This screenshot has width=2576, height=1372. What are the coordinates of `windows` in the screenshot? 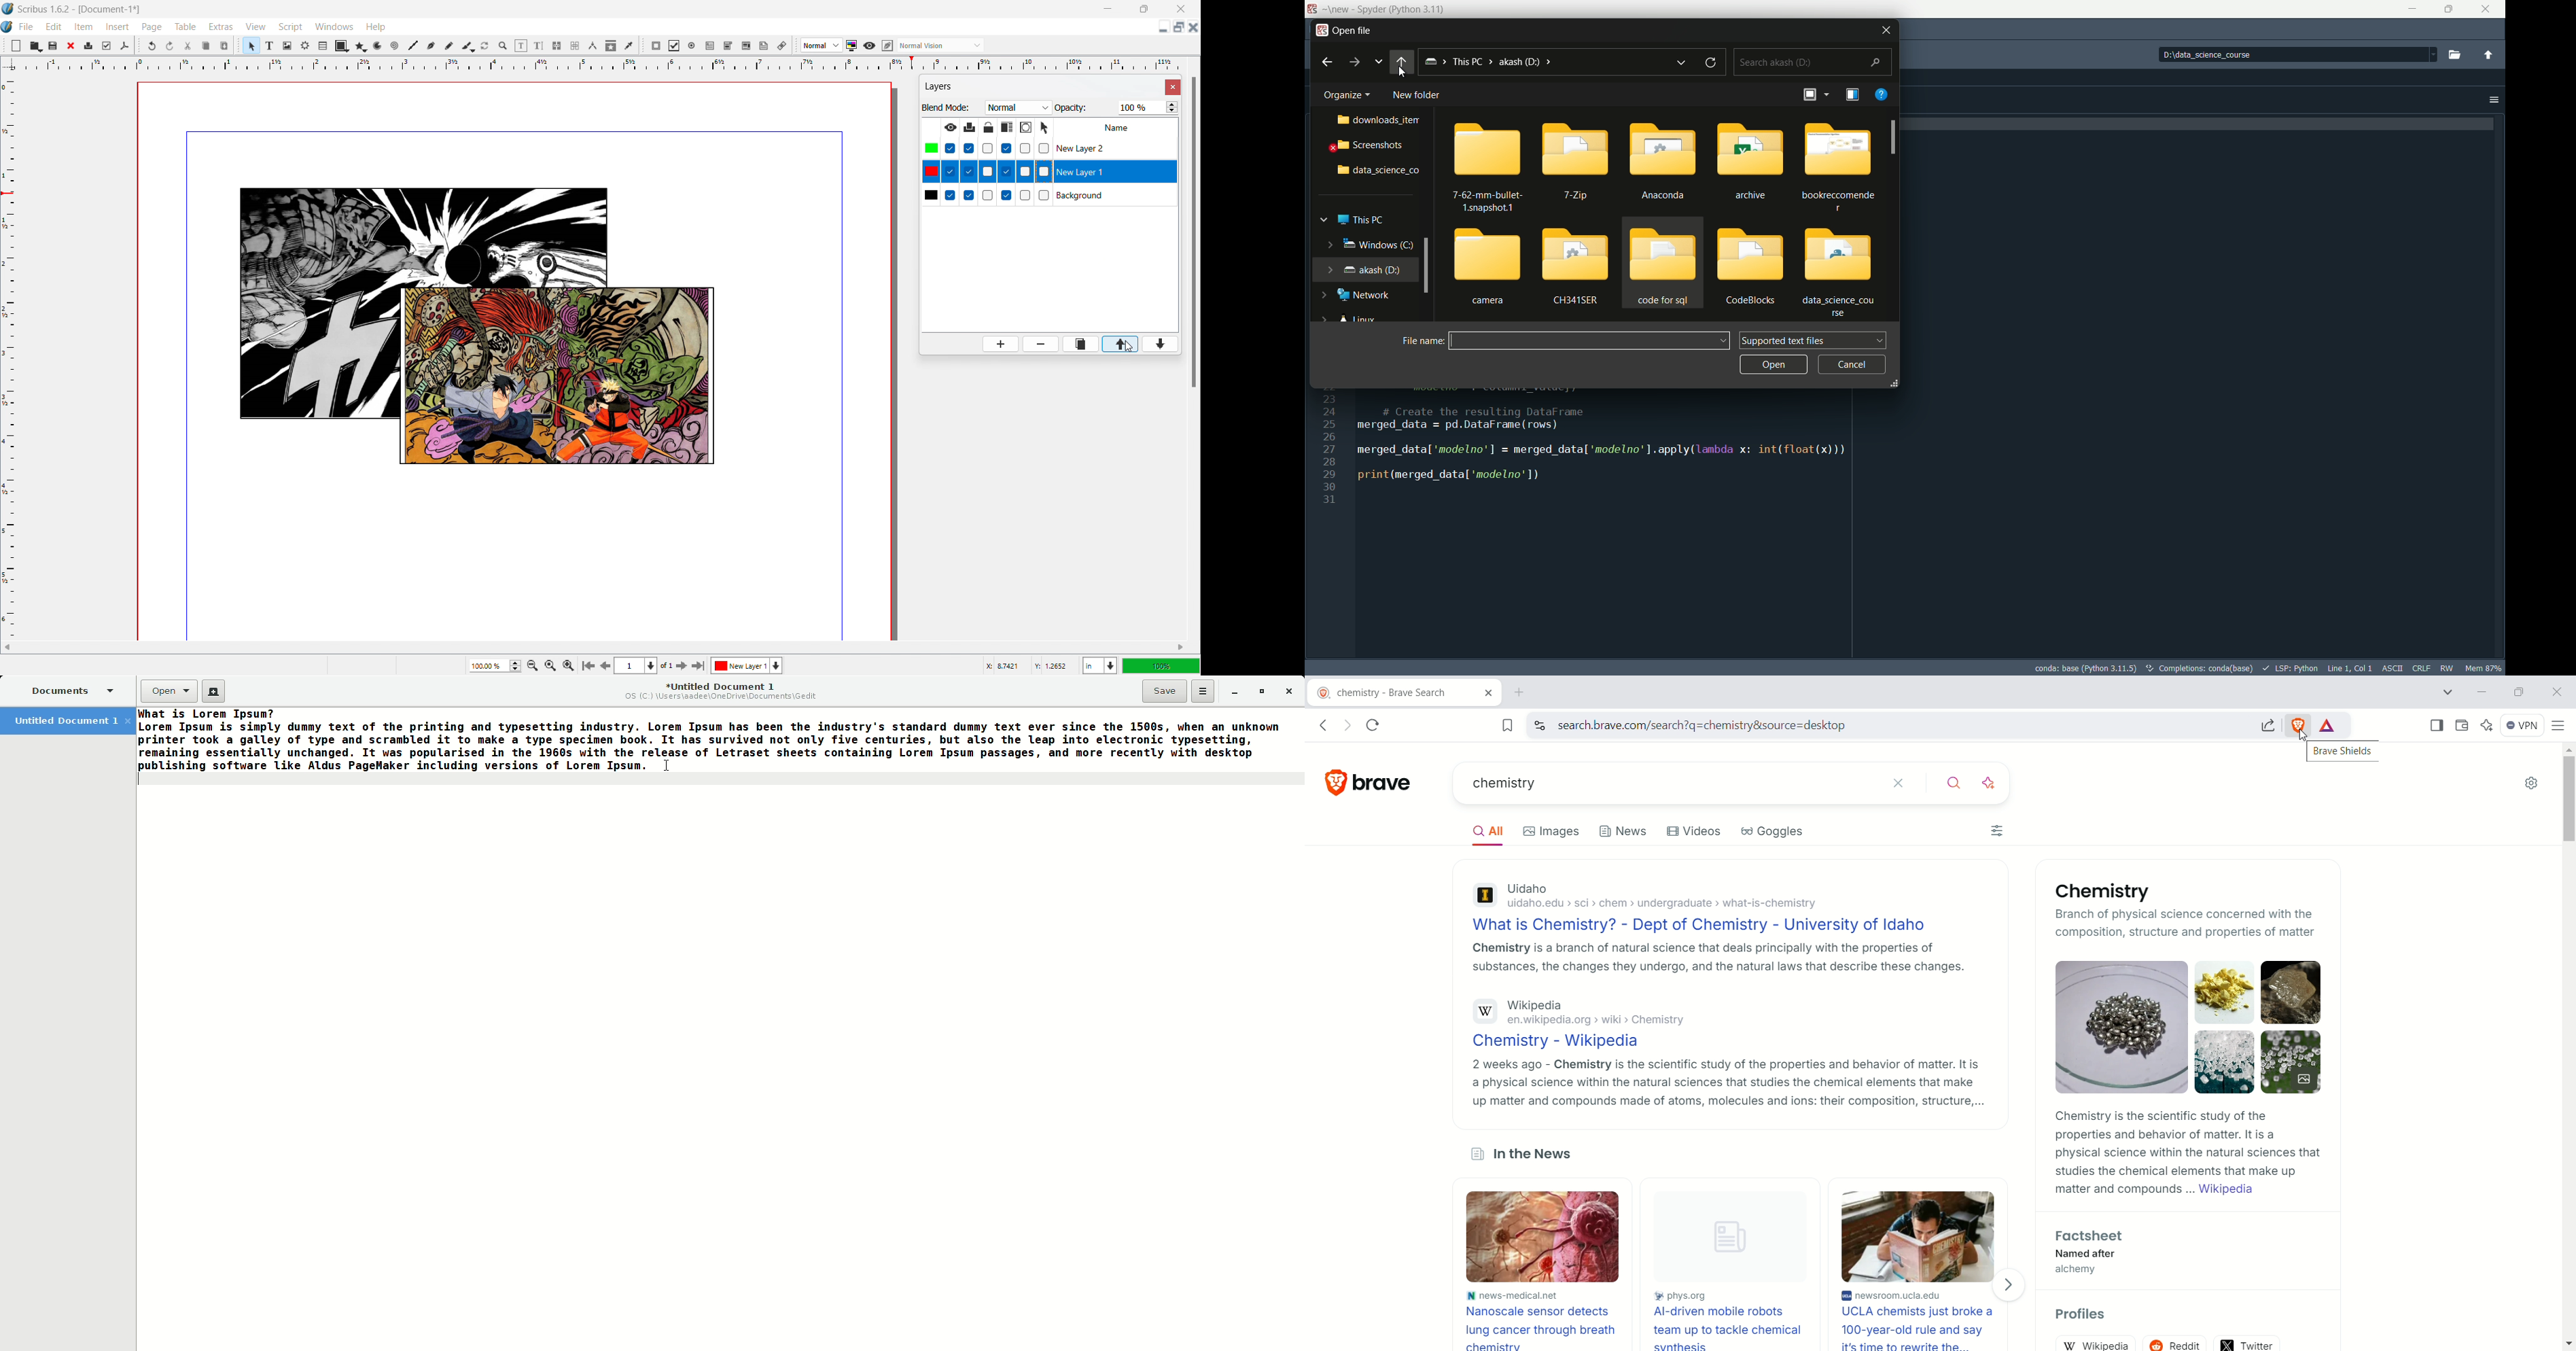 It's located at (333, 26).